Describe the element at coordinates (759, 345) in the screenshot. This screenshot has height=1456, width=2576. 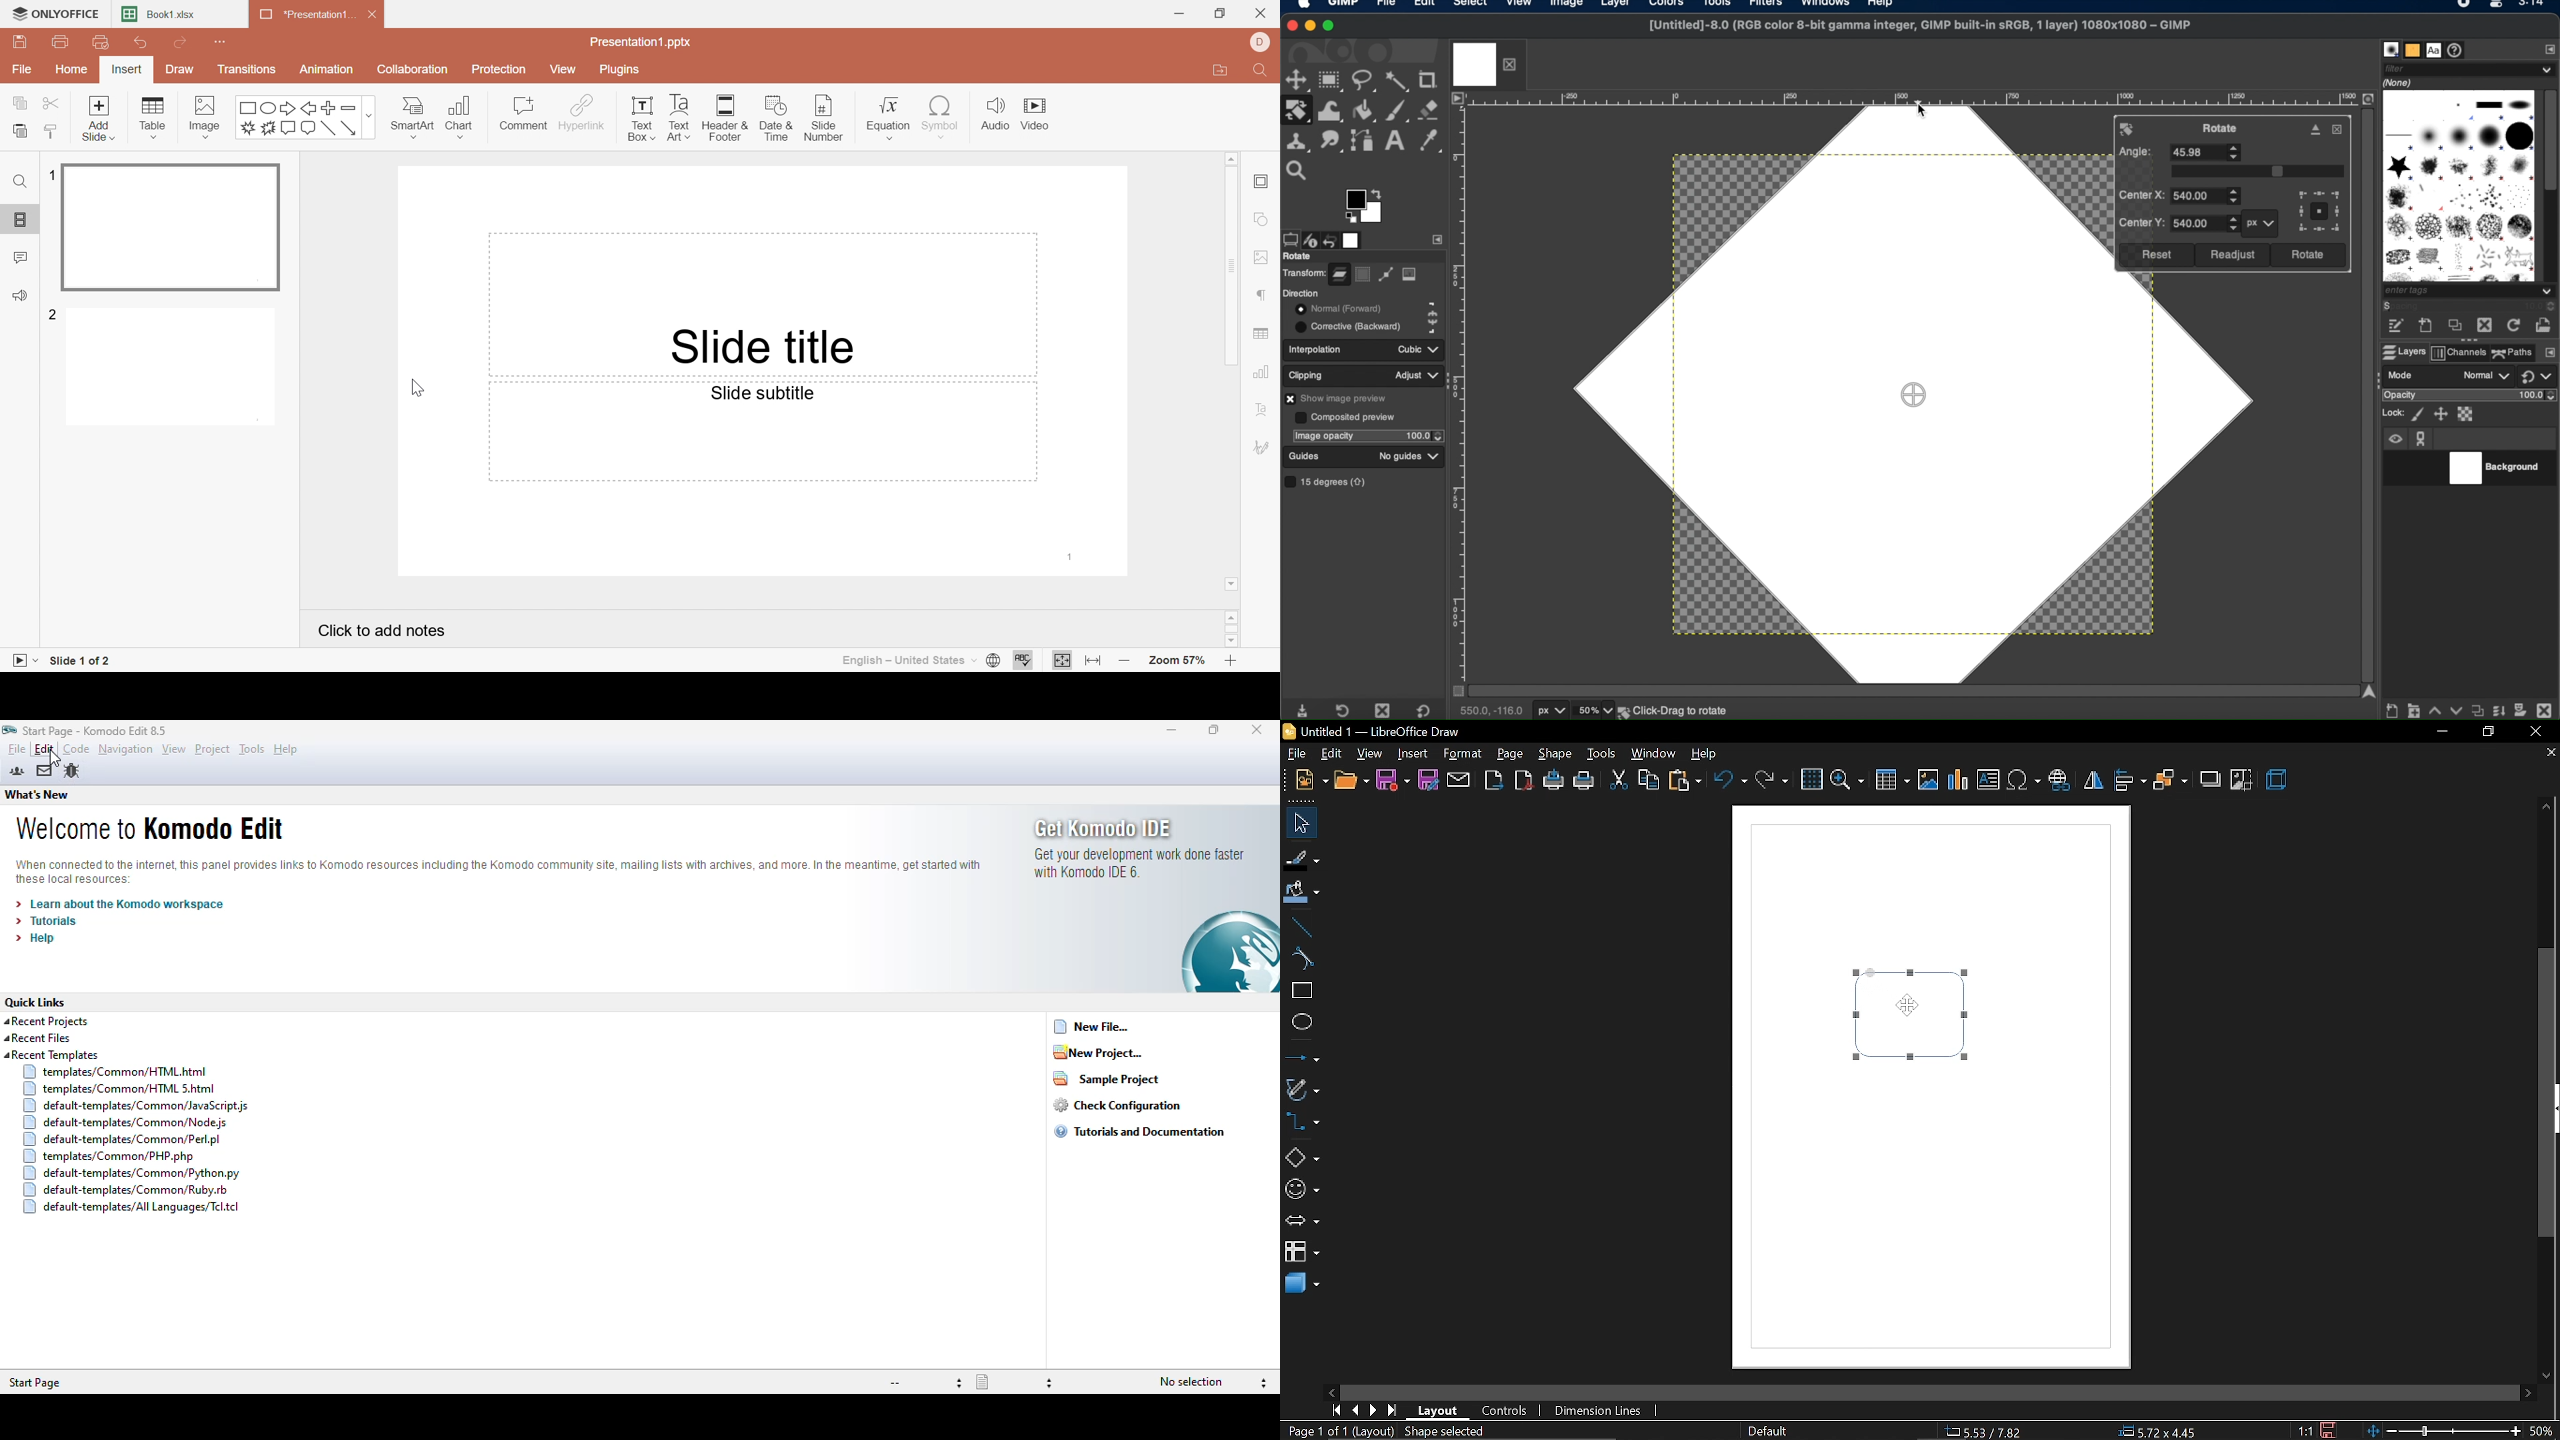
I see `Slide title` at that location.